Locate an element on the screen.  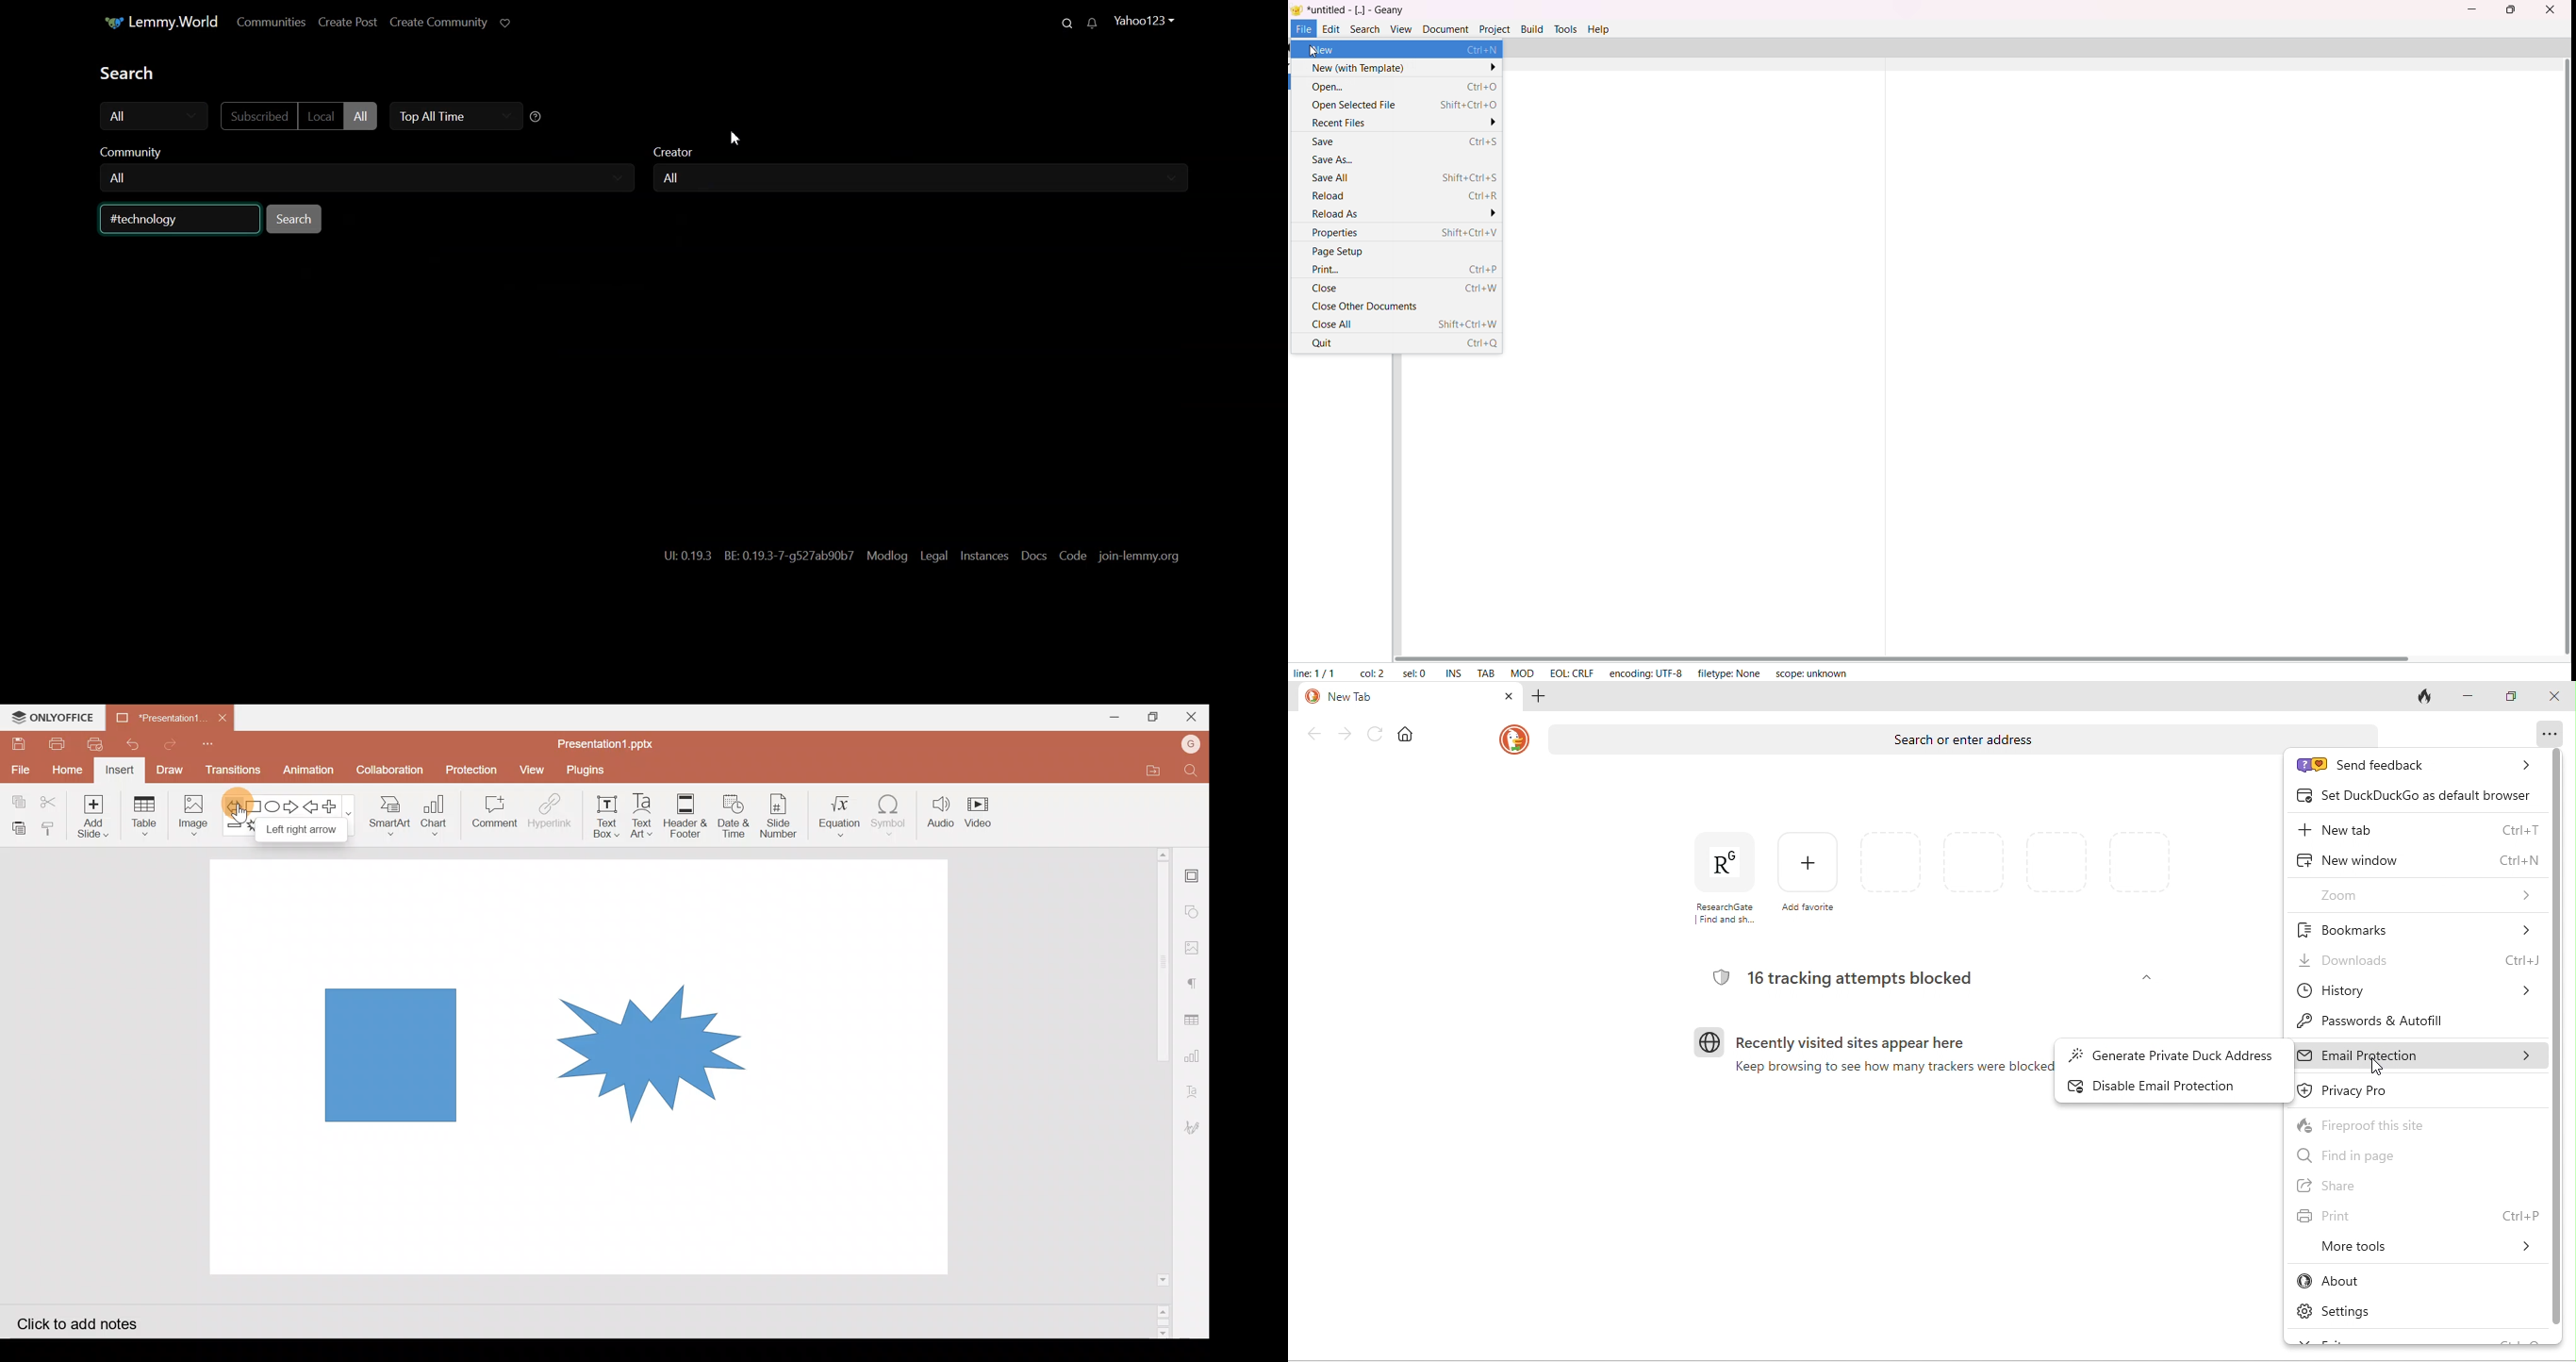
options is located at coordinates (2545, 733).